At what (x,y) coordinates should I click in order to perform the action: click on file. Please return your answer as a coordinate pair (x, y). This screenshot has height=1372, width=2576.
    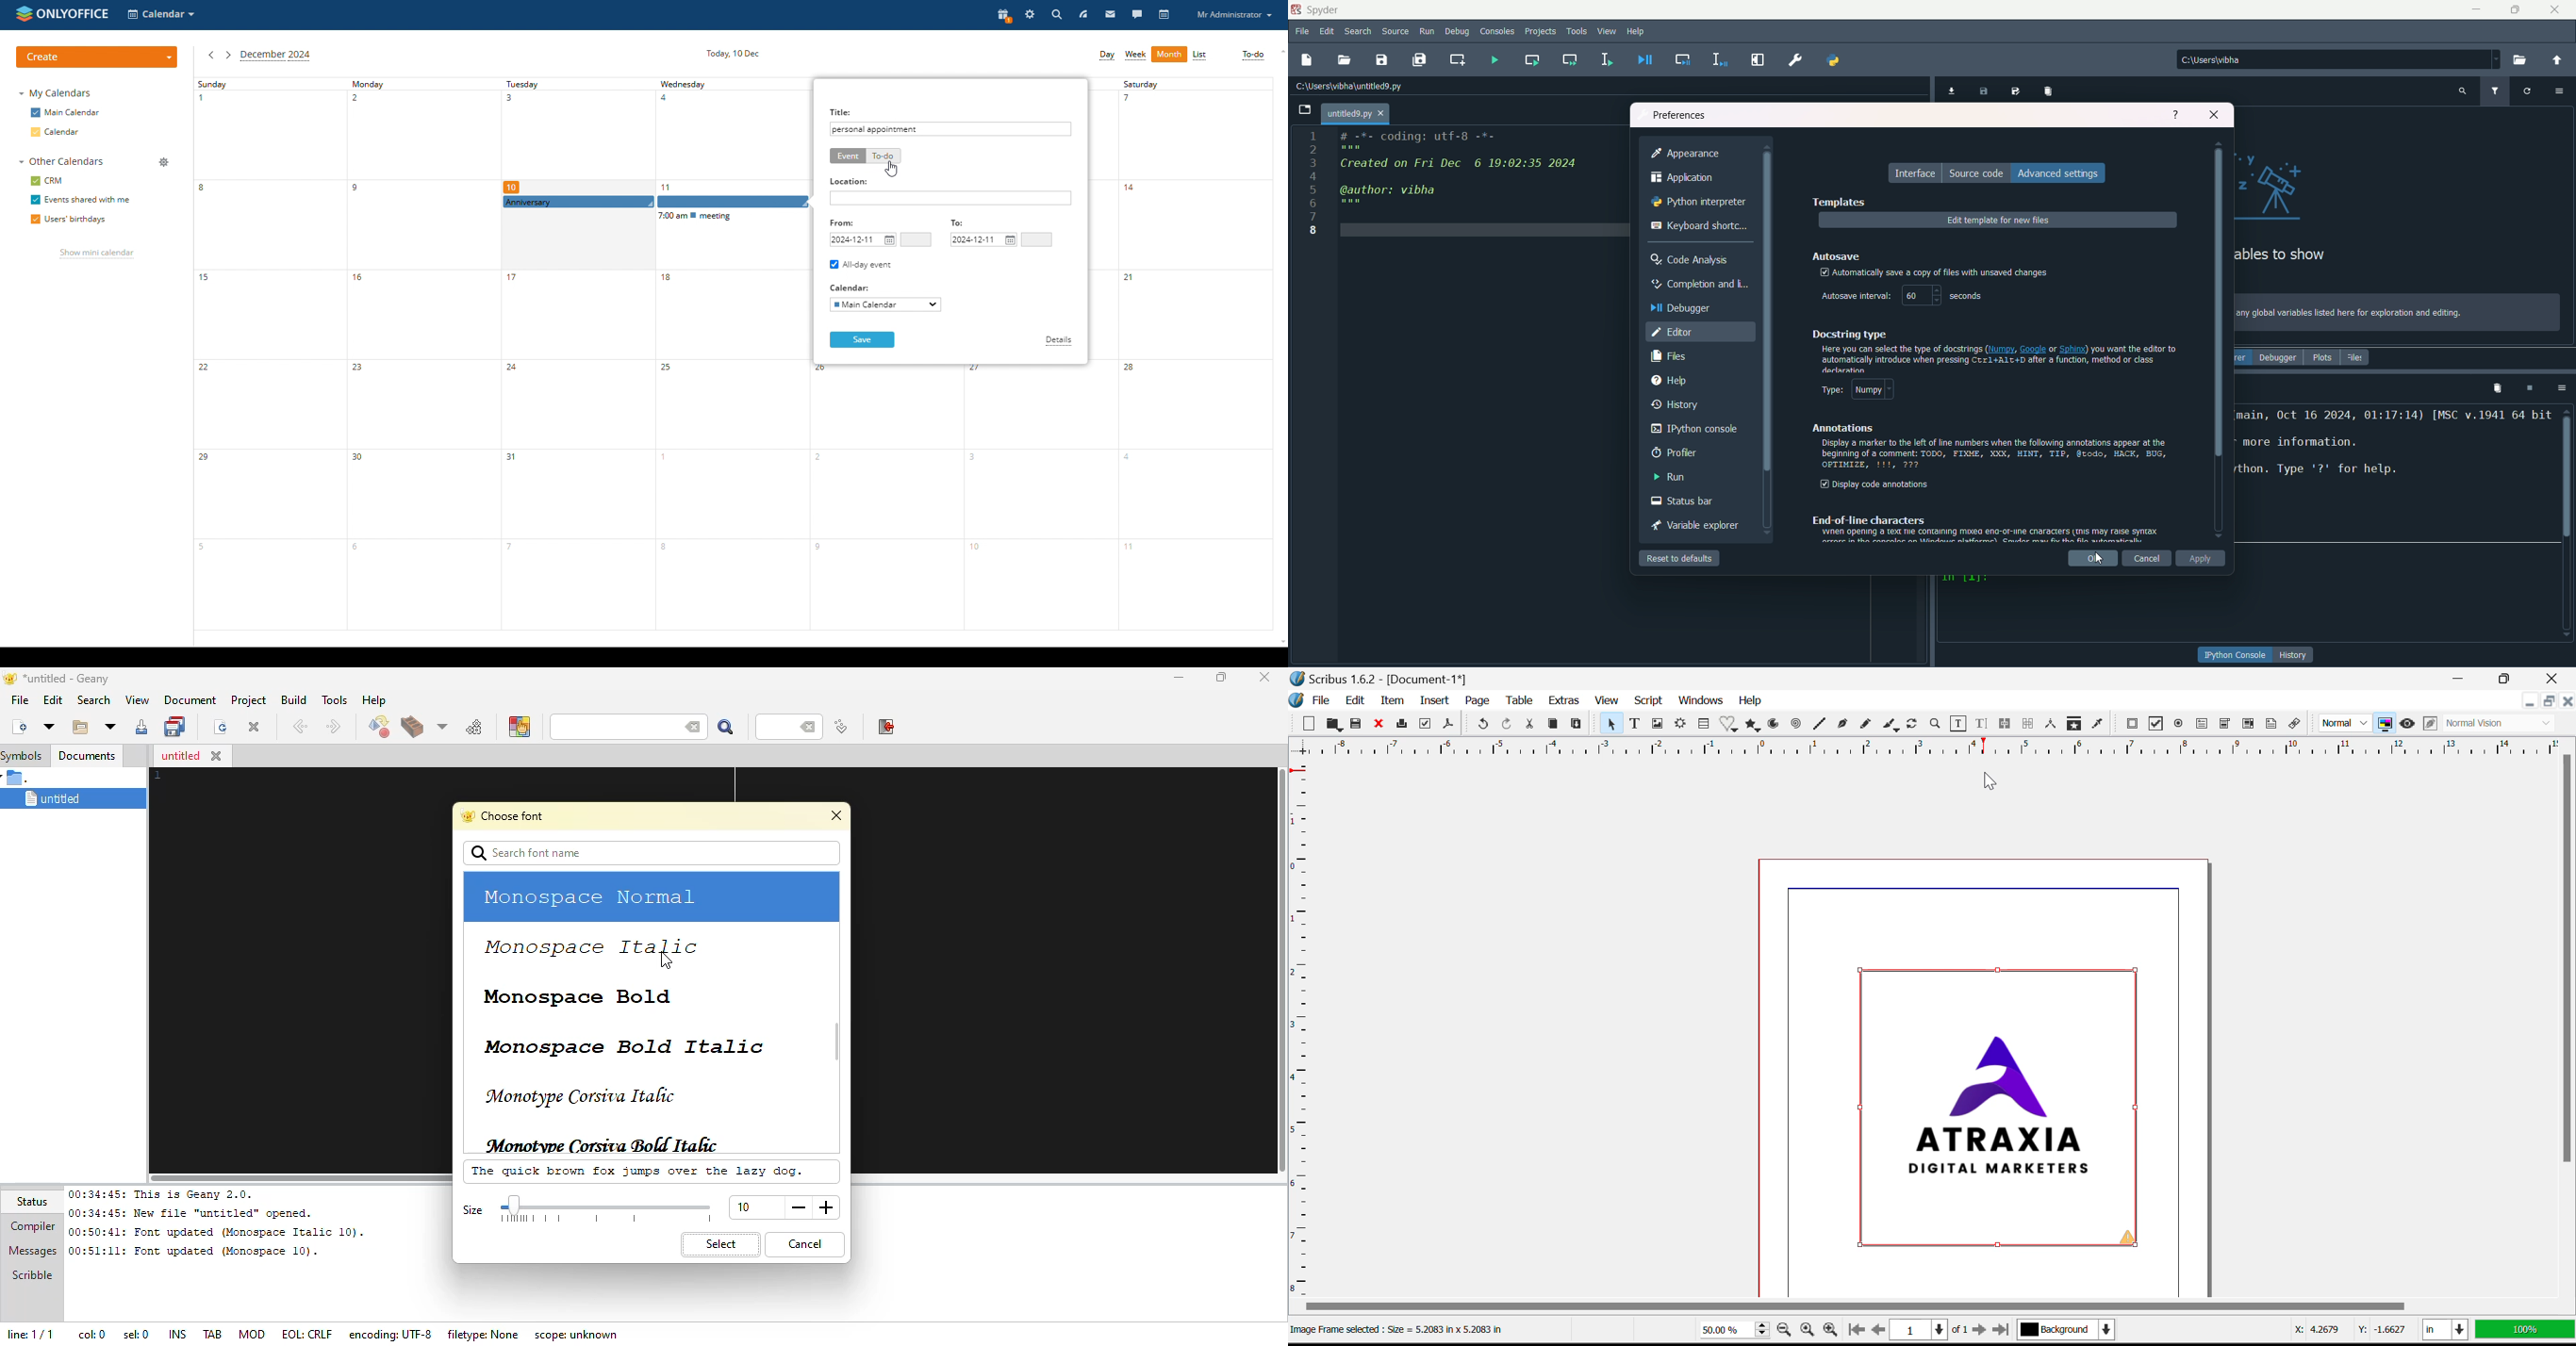
    Looking at the image, I should click on (1303, 32).